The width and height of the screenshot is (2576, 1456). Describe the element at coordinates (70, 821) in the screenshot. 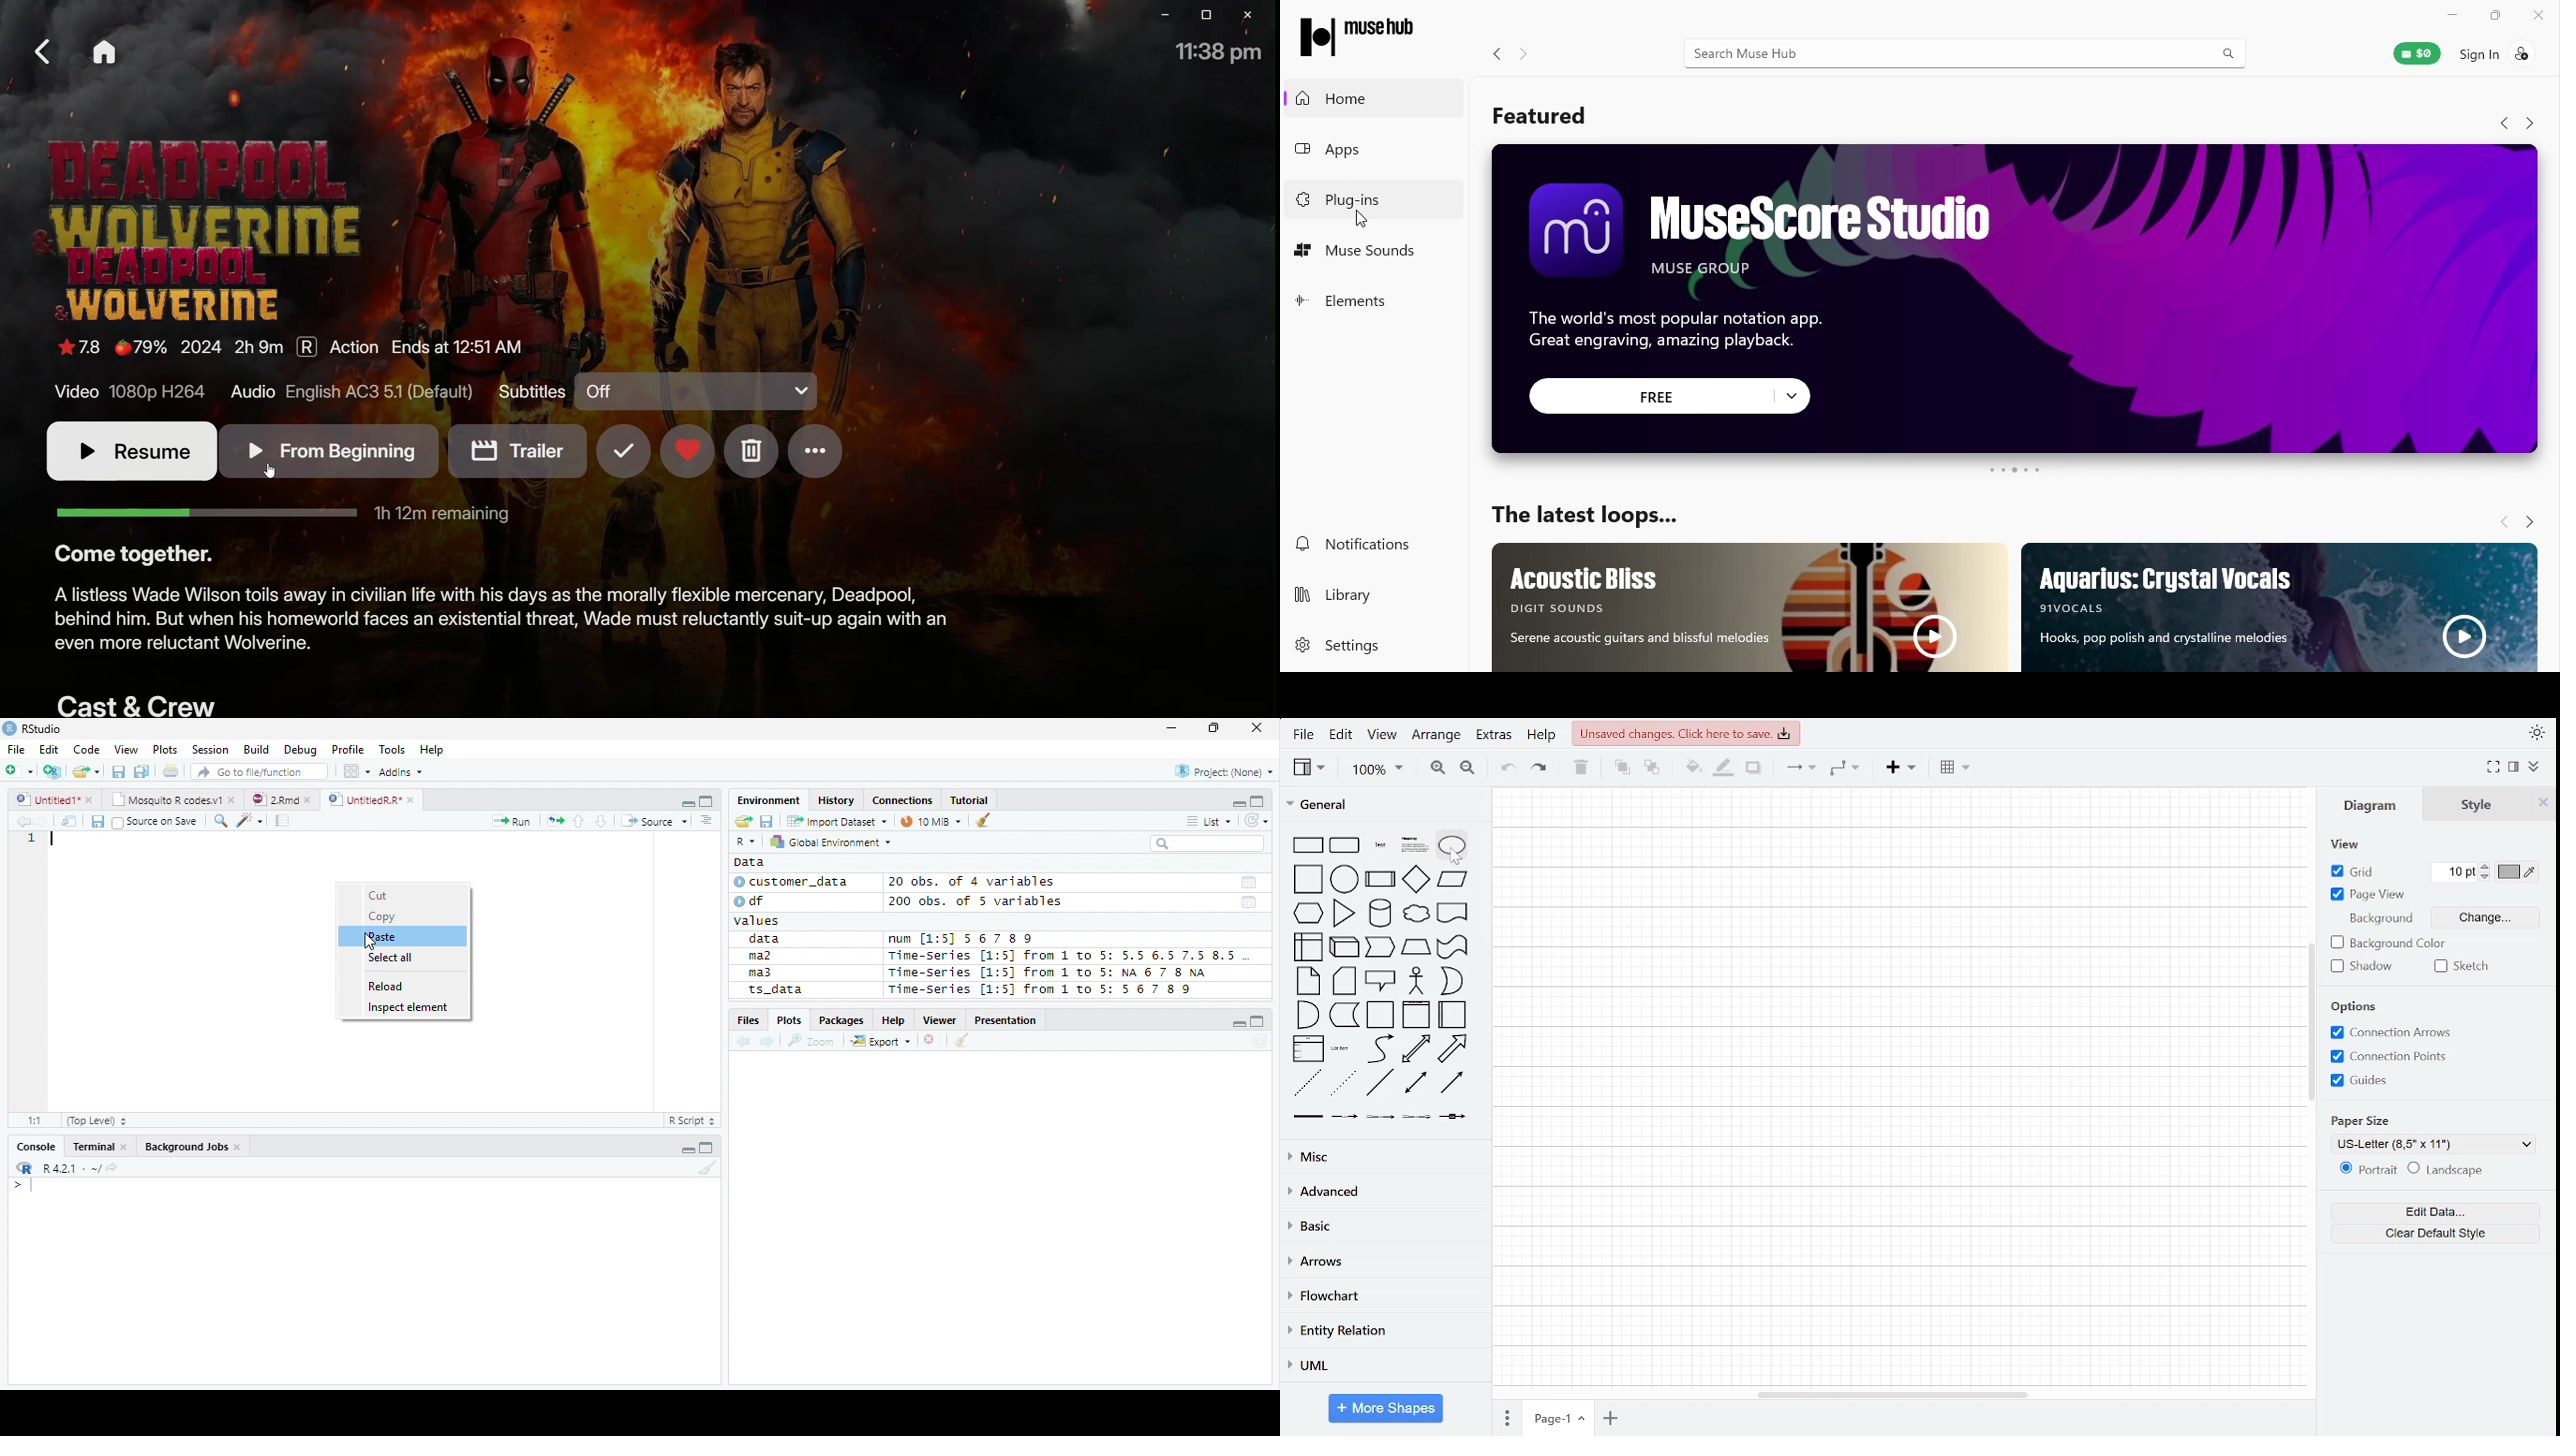

I see `Show in new window` at that location.